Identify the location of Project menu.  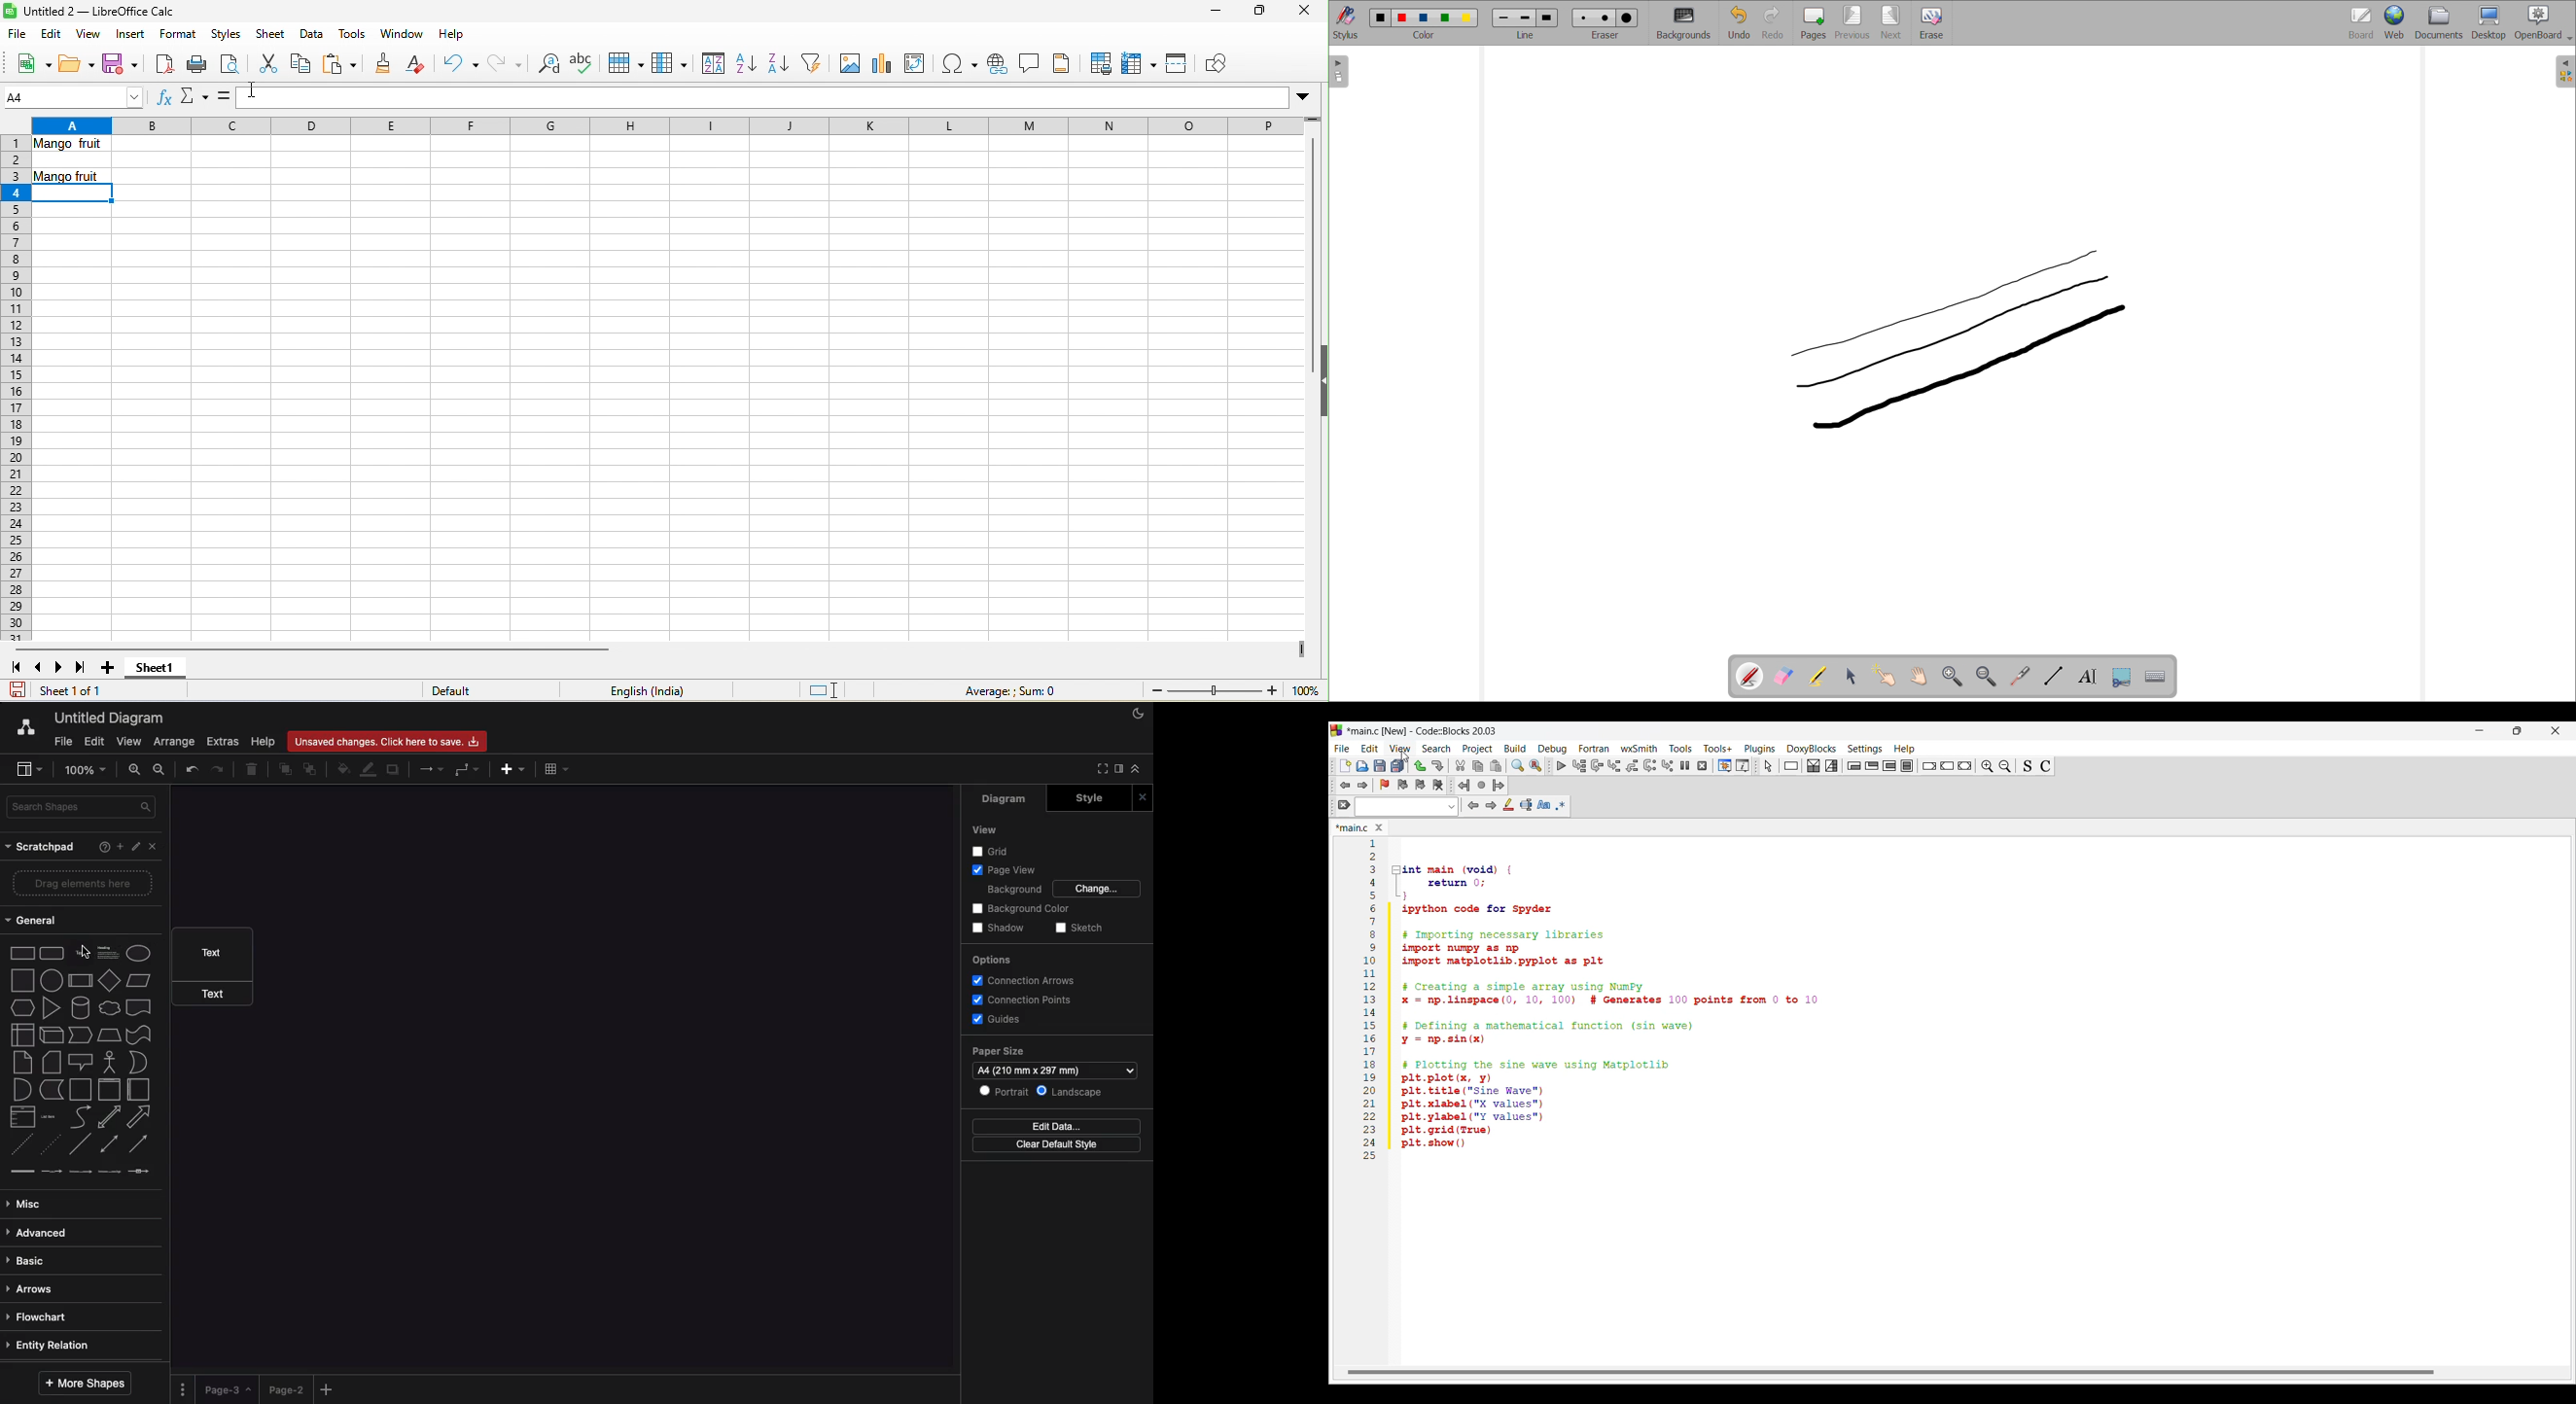
(1479, 749).